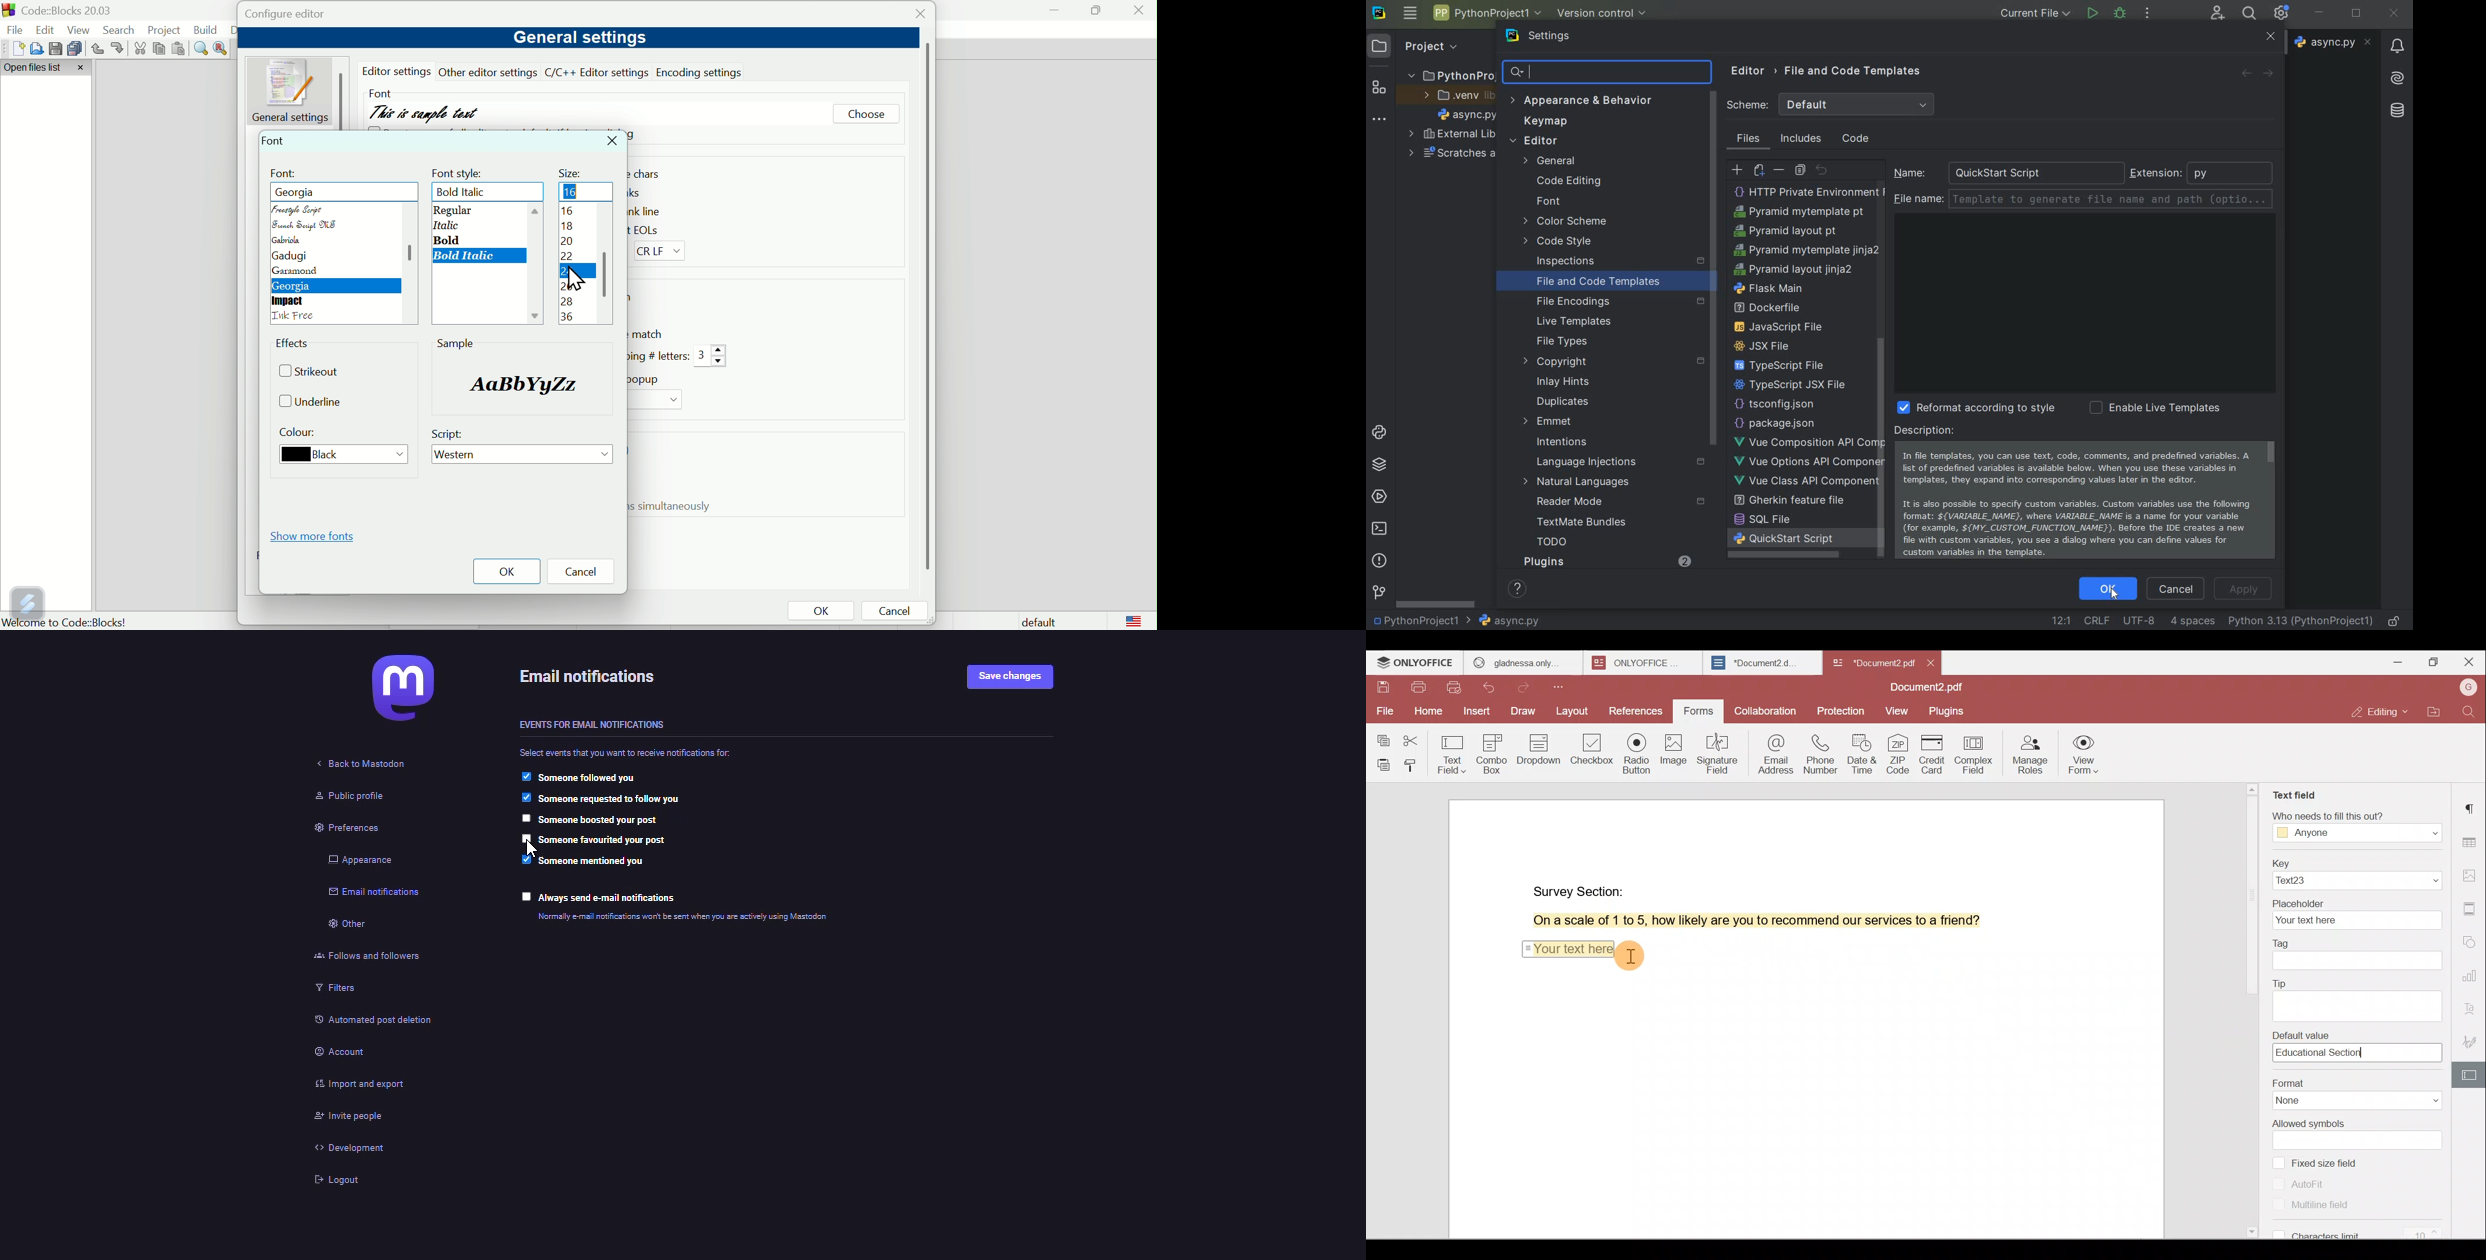  What do you see at coordinates (302, 209) in the screenshot?
I see `Freestyle script` at bounding box center [302, 209].